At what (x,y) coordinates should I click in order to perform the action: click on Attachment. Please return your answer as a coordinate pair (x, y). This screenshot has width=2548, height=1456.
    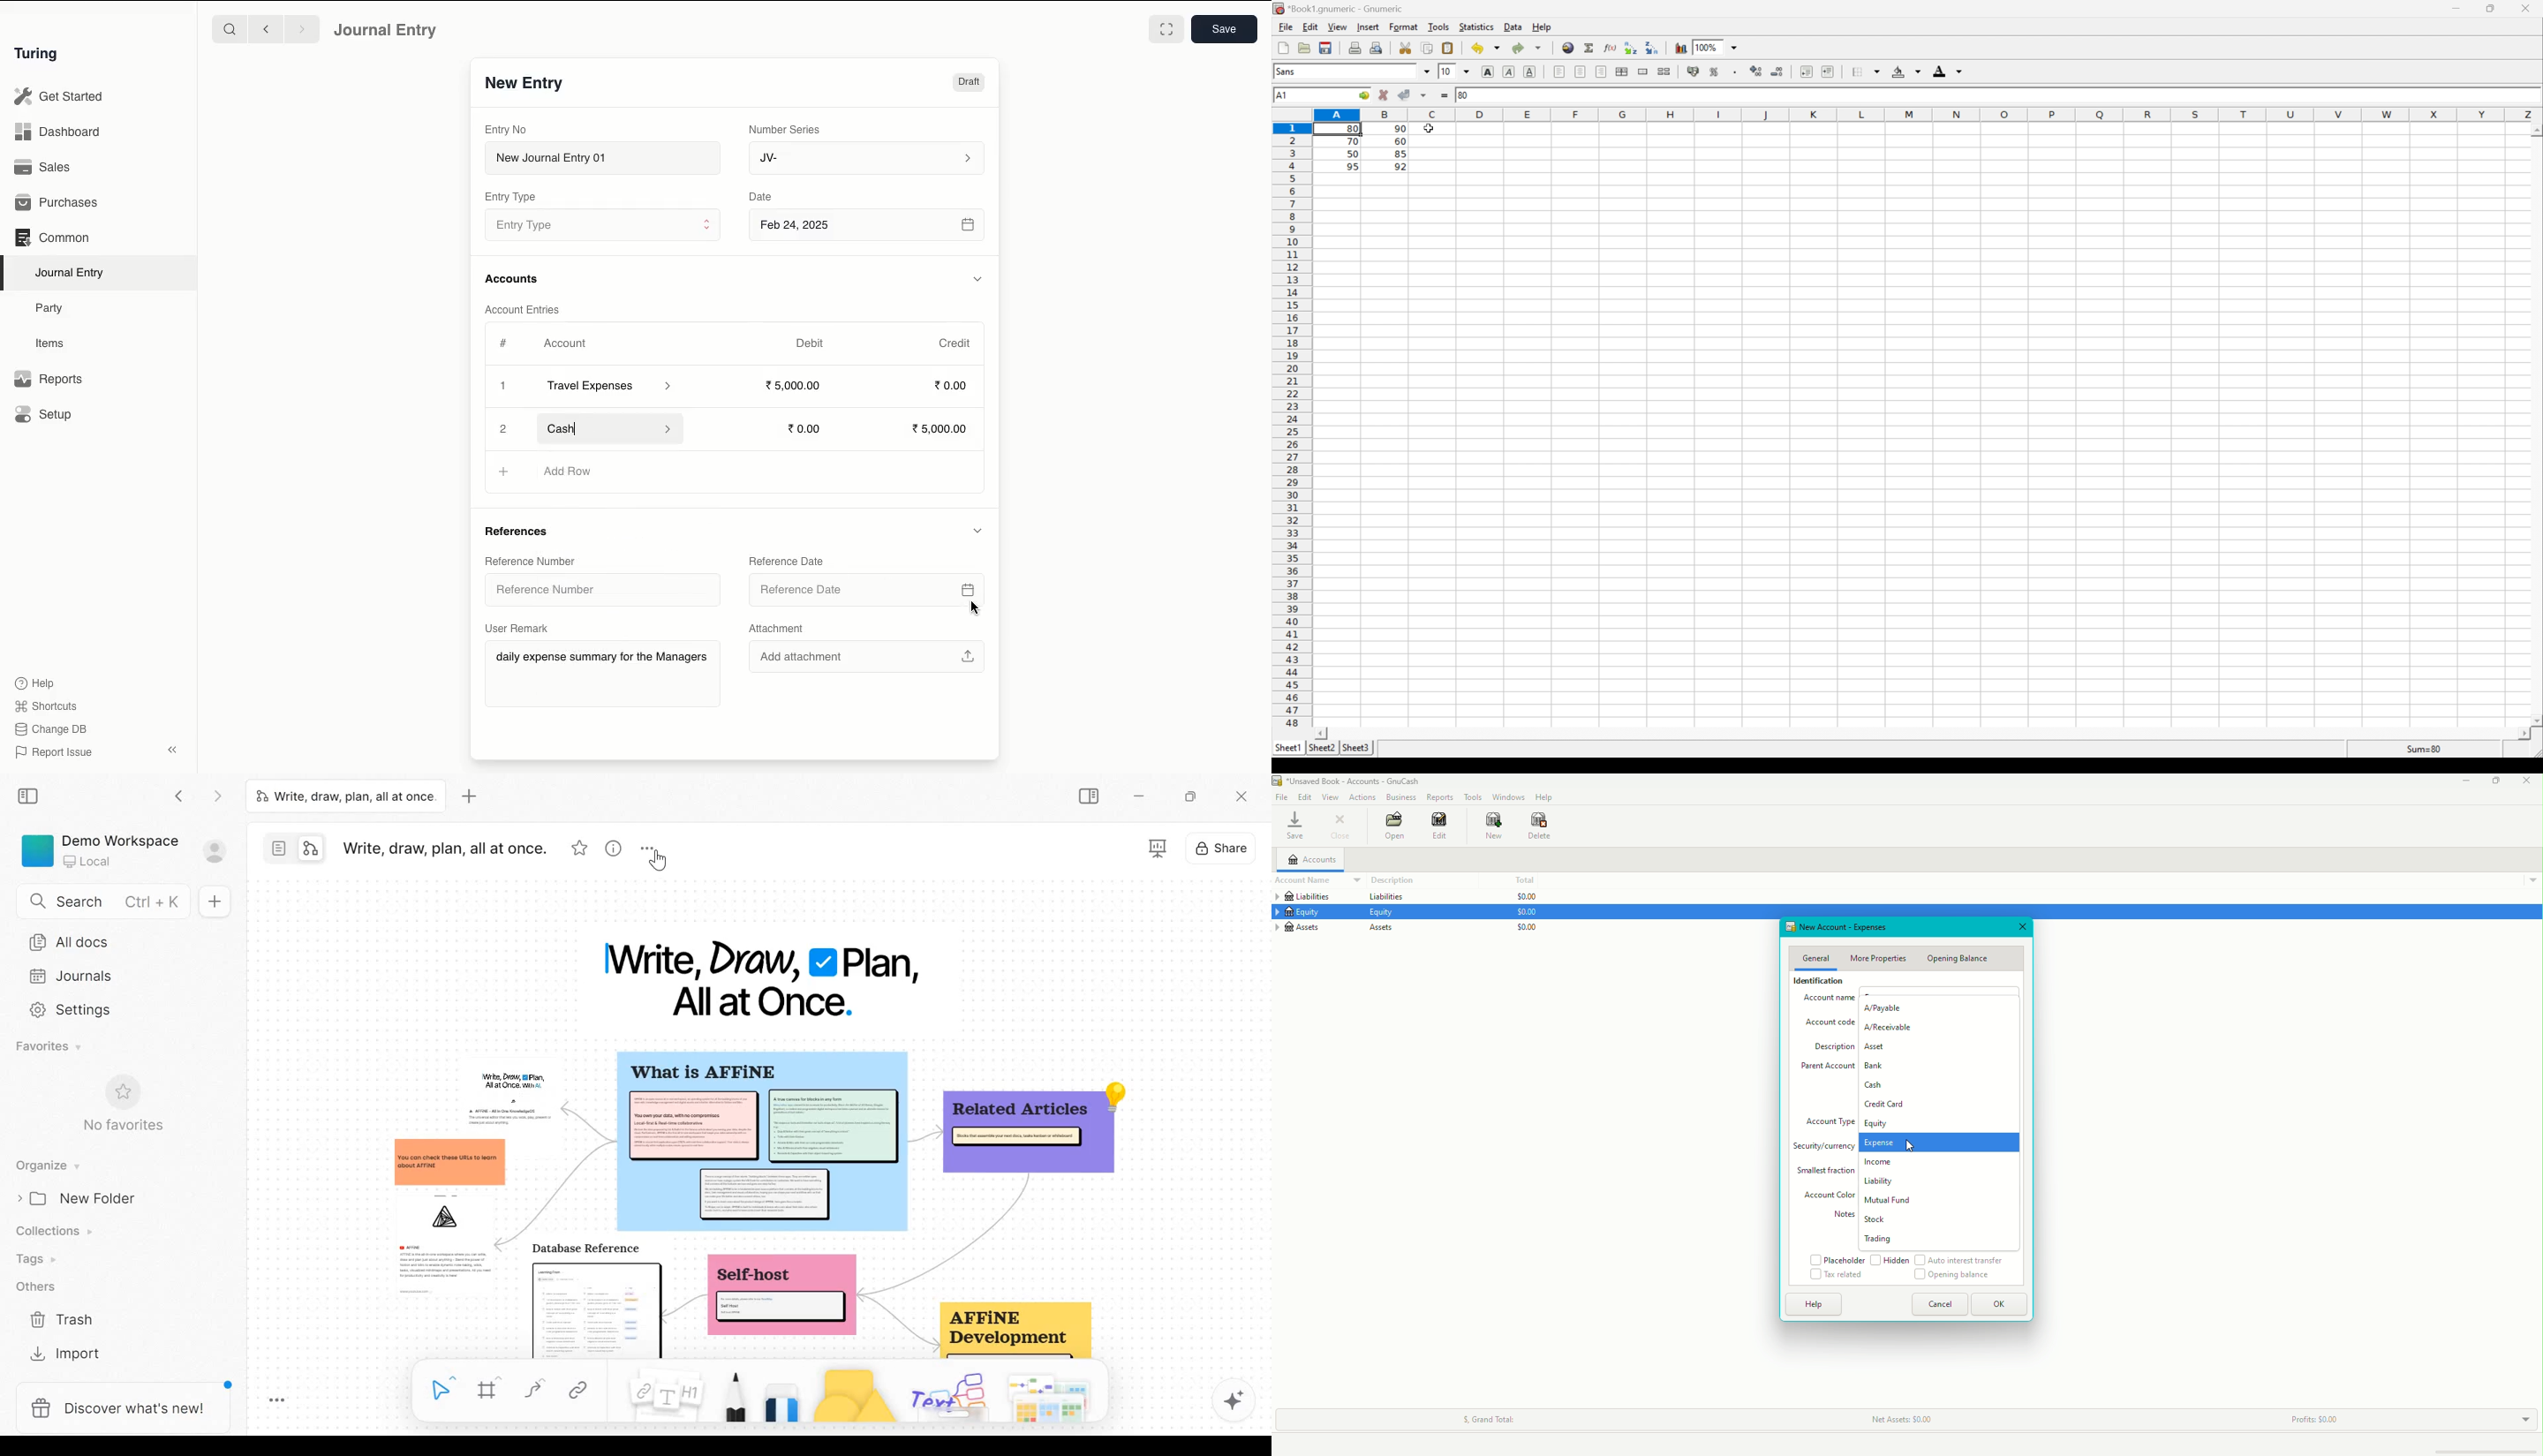
    Looking at the image, I should click on (785, 629).